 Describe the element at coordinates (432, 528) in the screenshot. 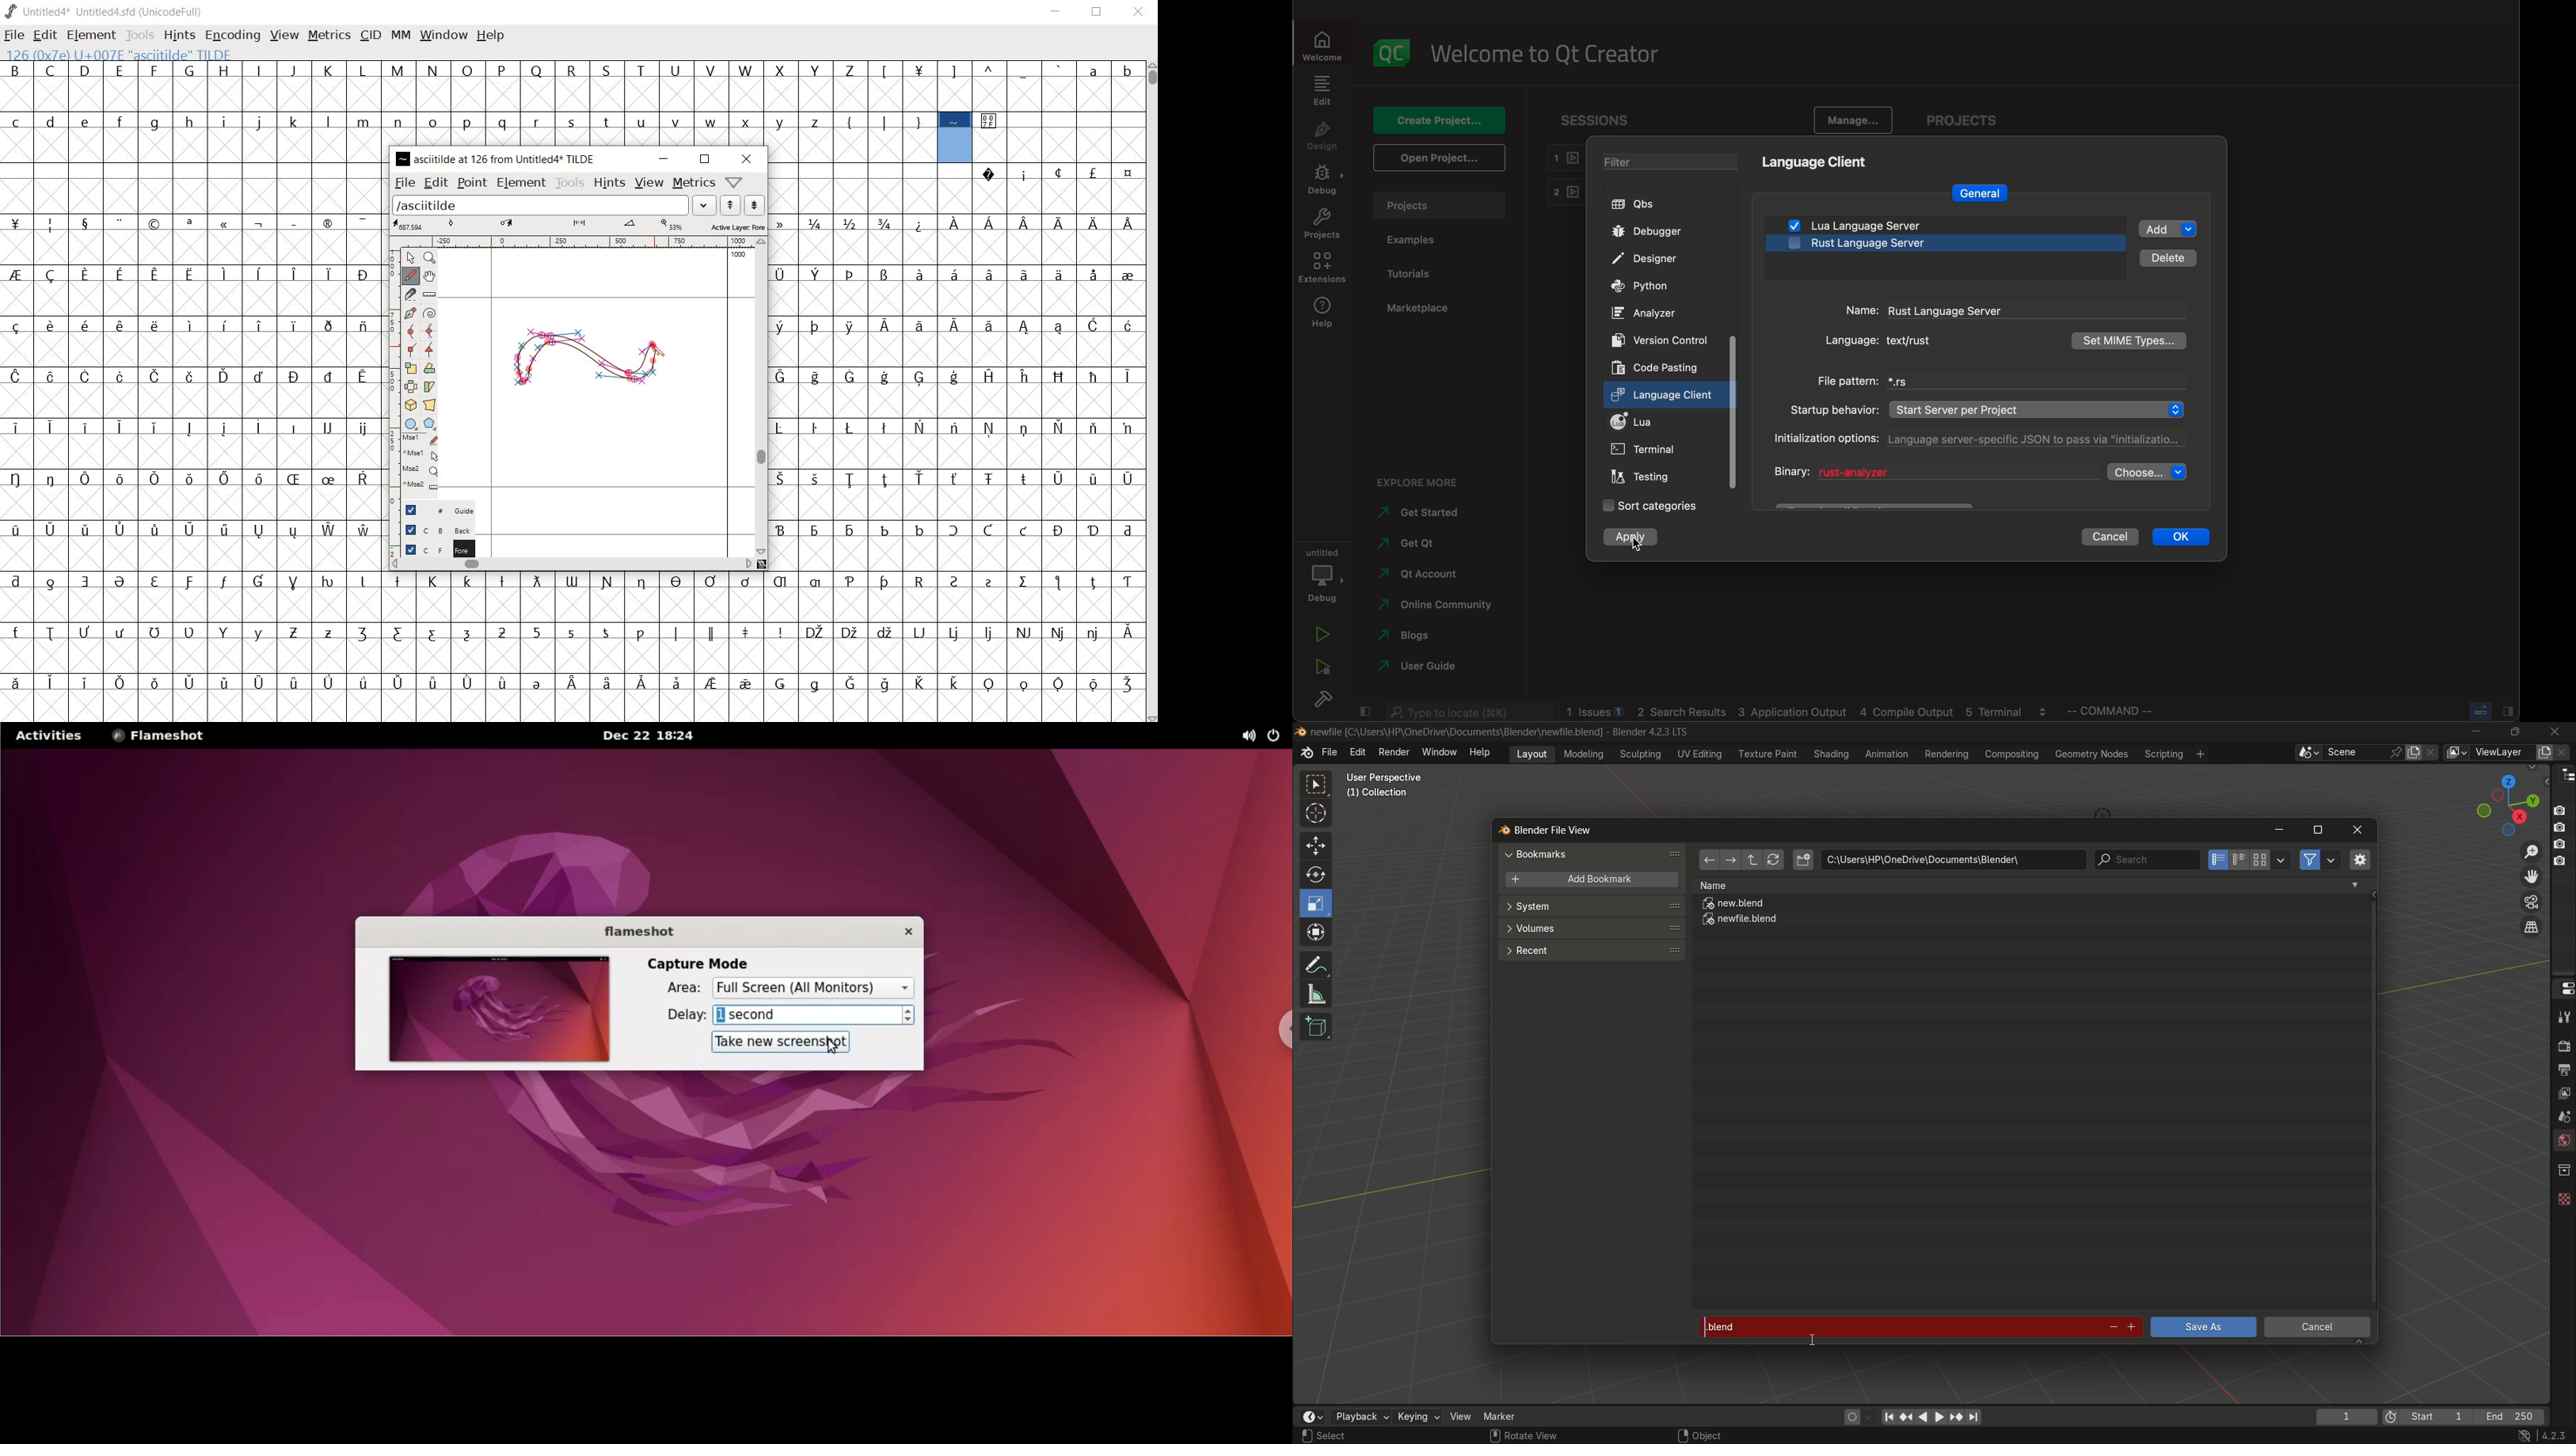

I see `background` at that location.